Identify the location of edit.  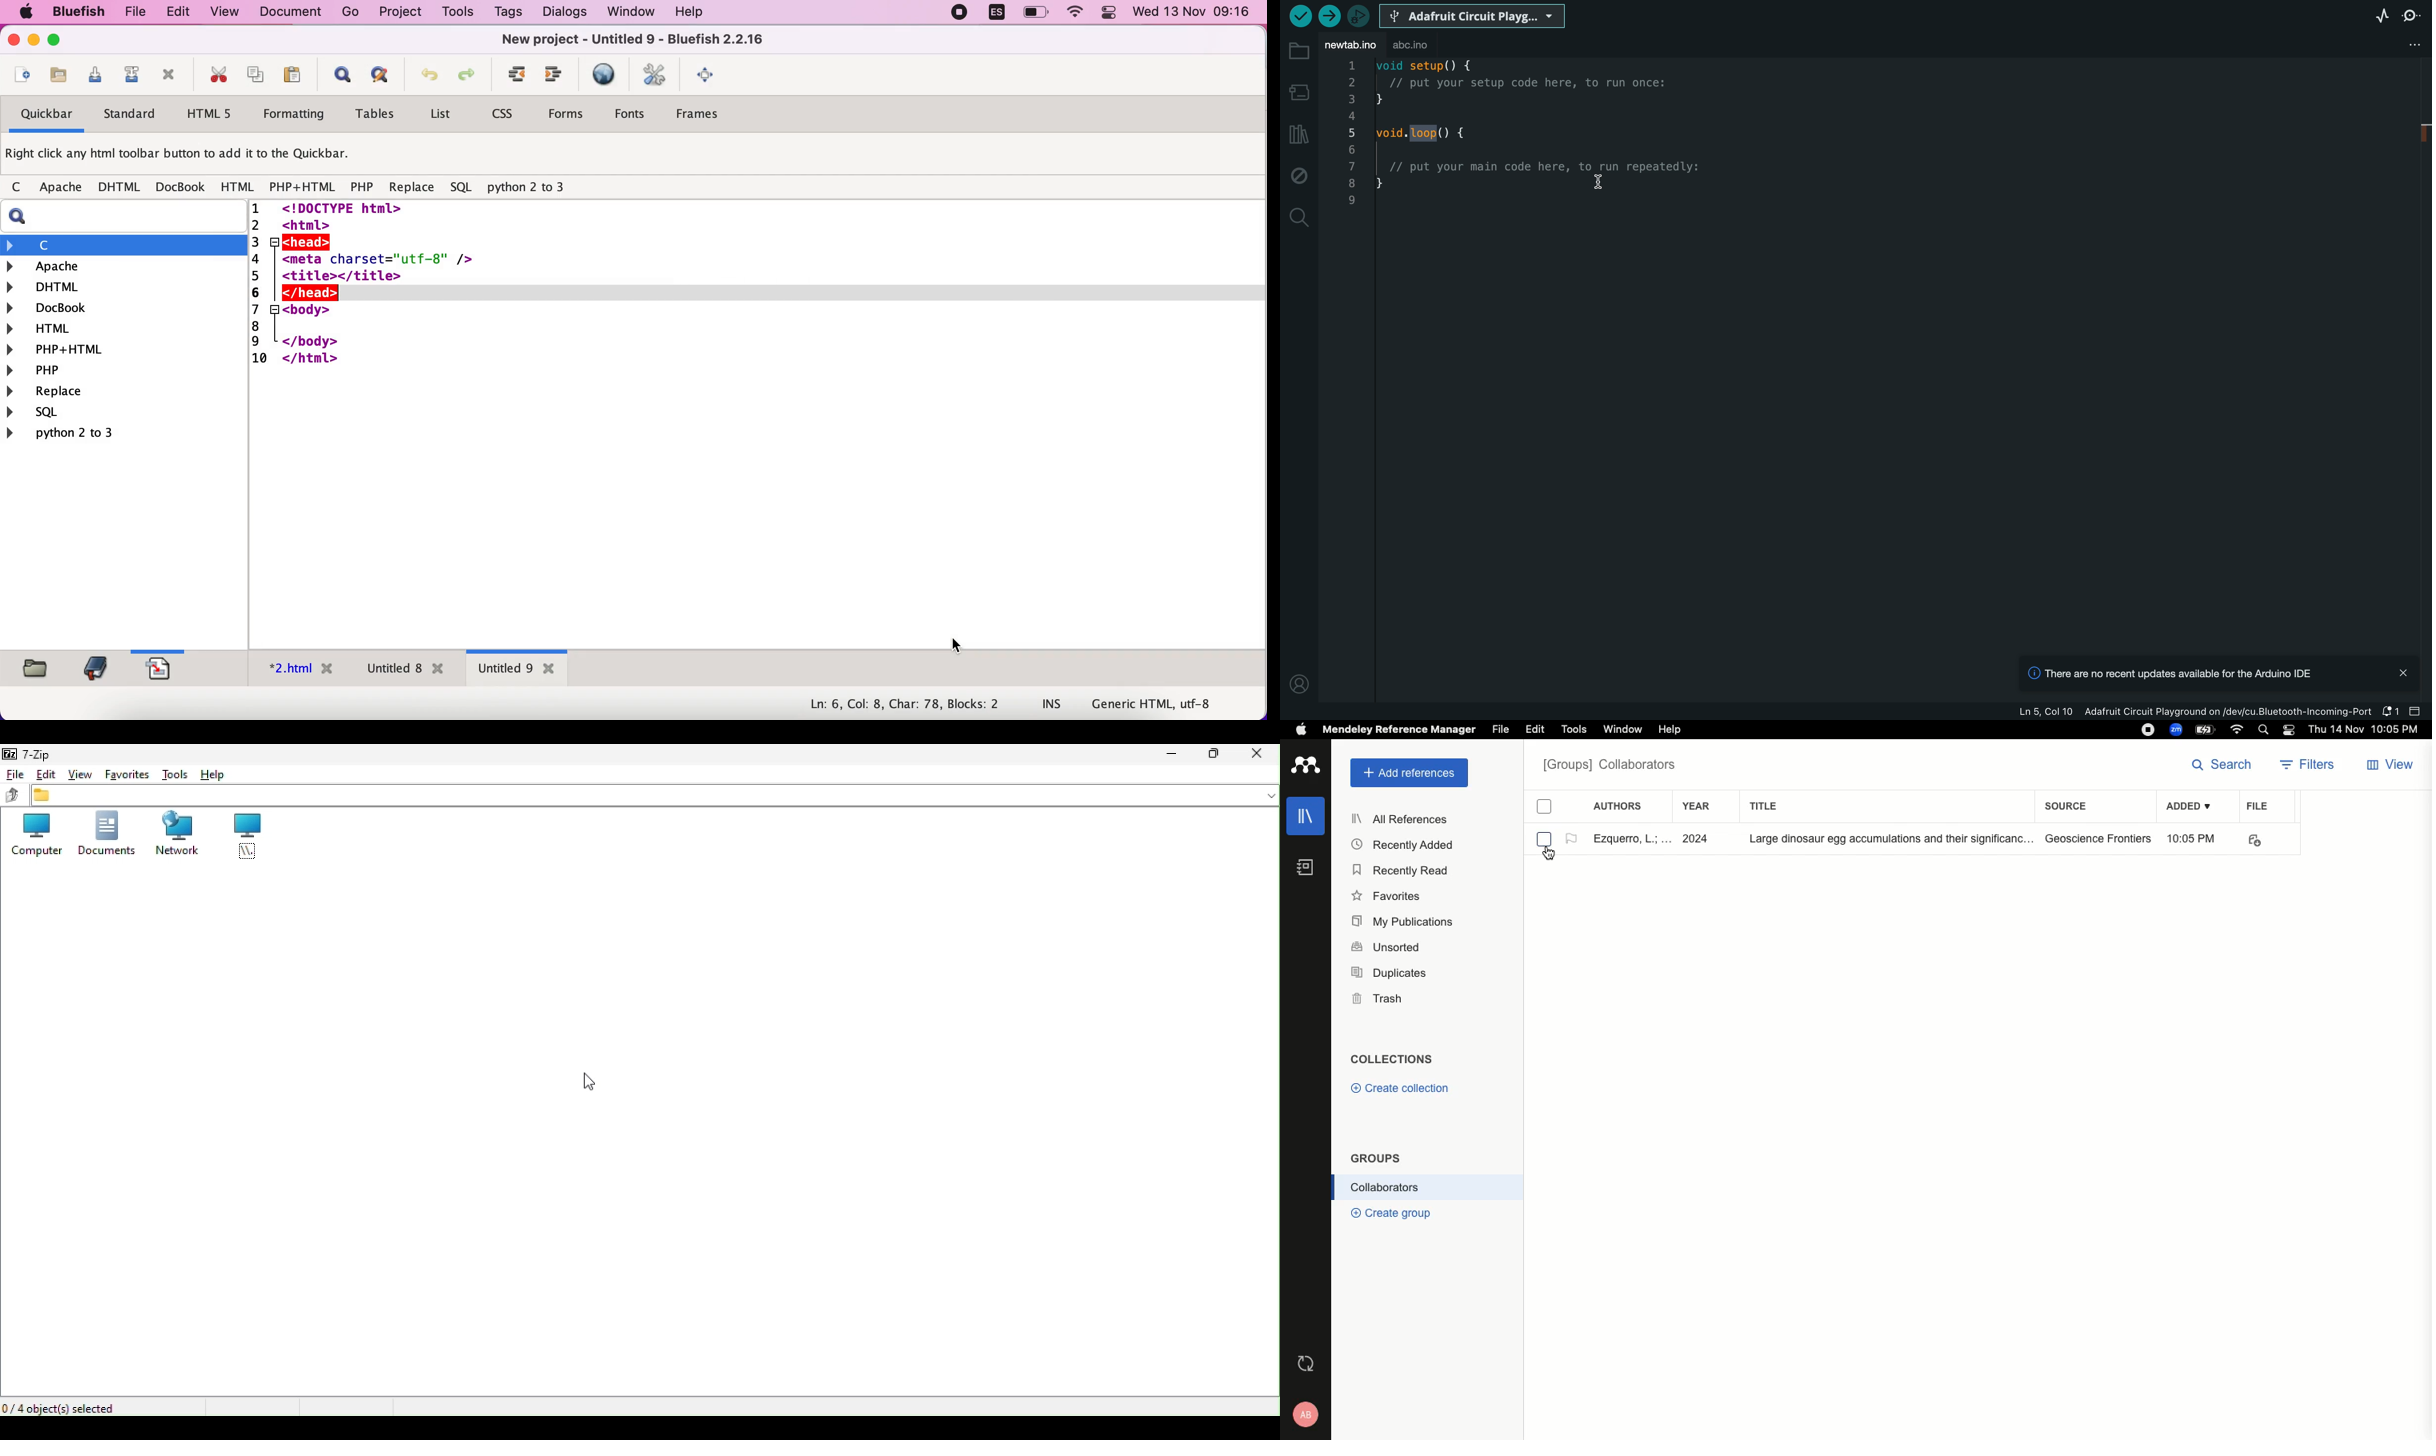
(173, 12).